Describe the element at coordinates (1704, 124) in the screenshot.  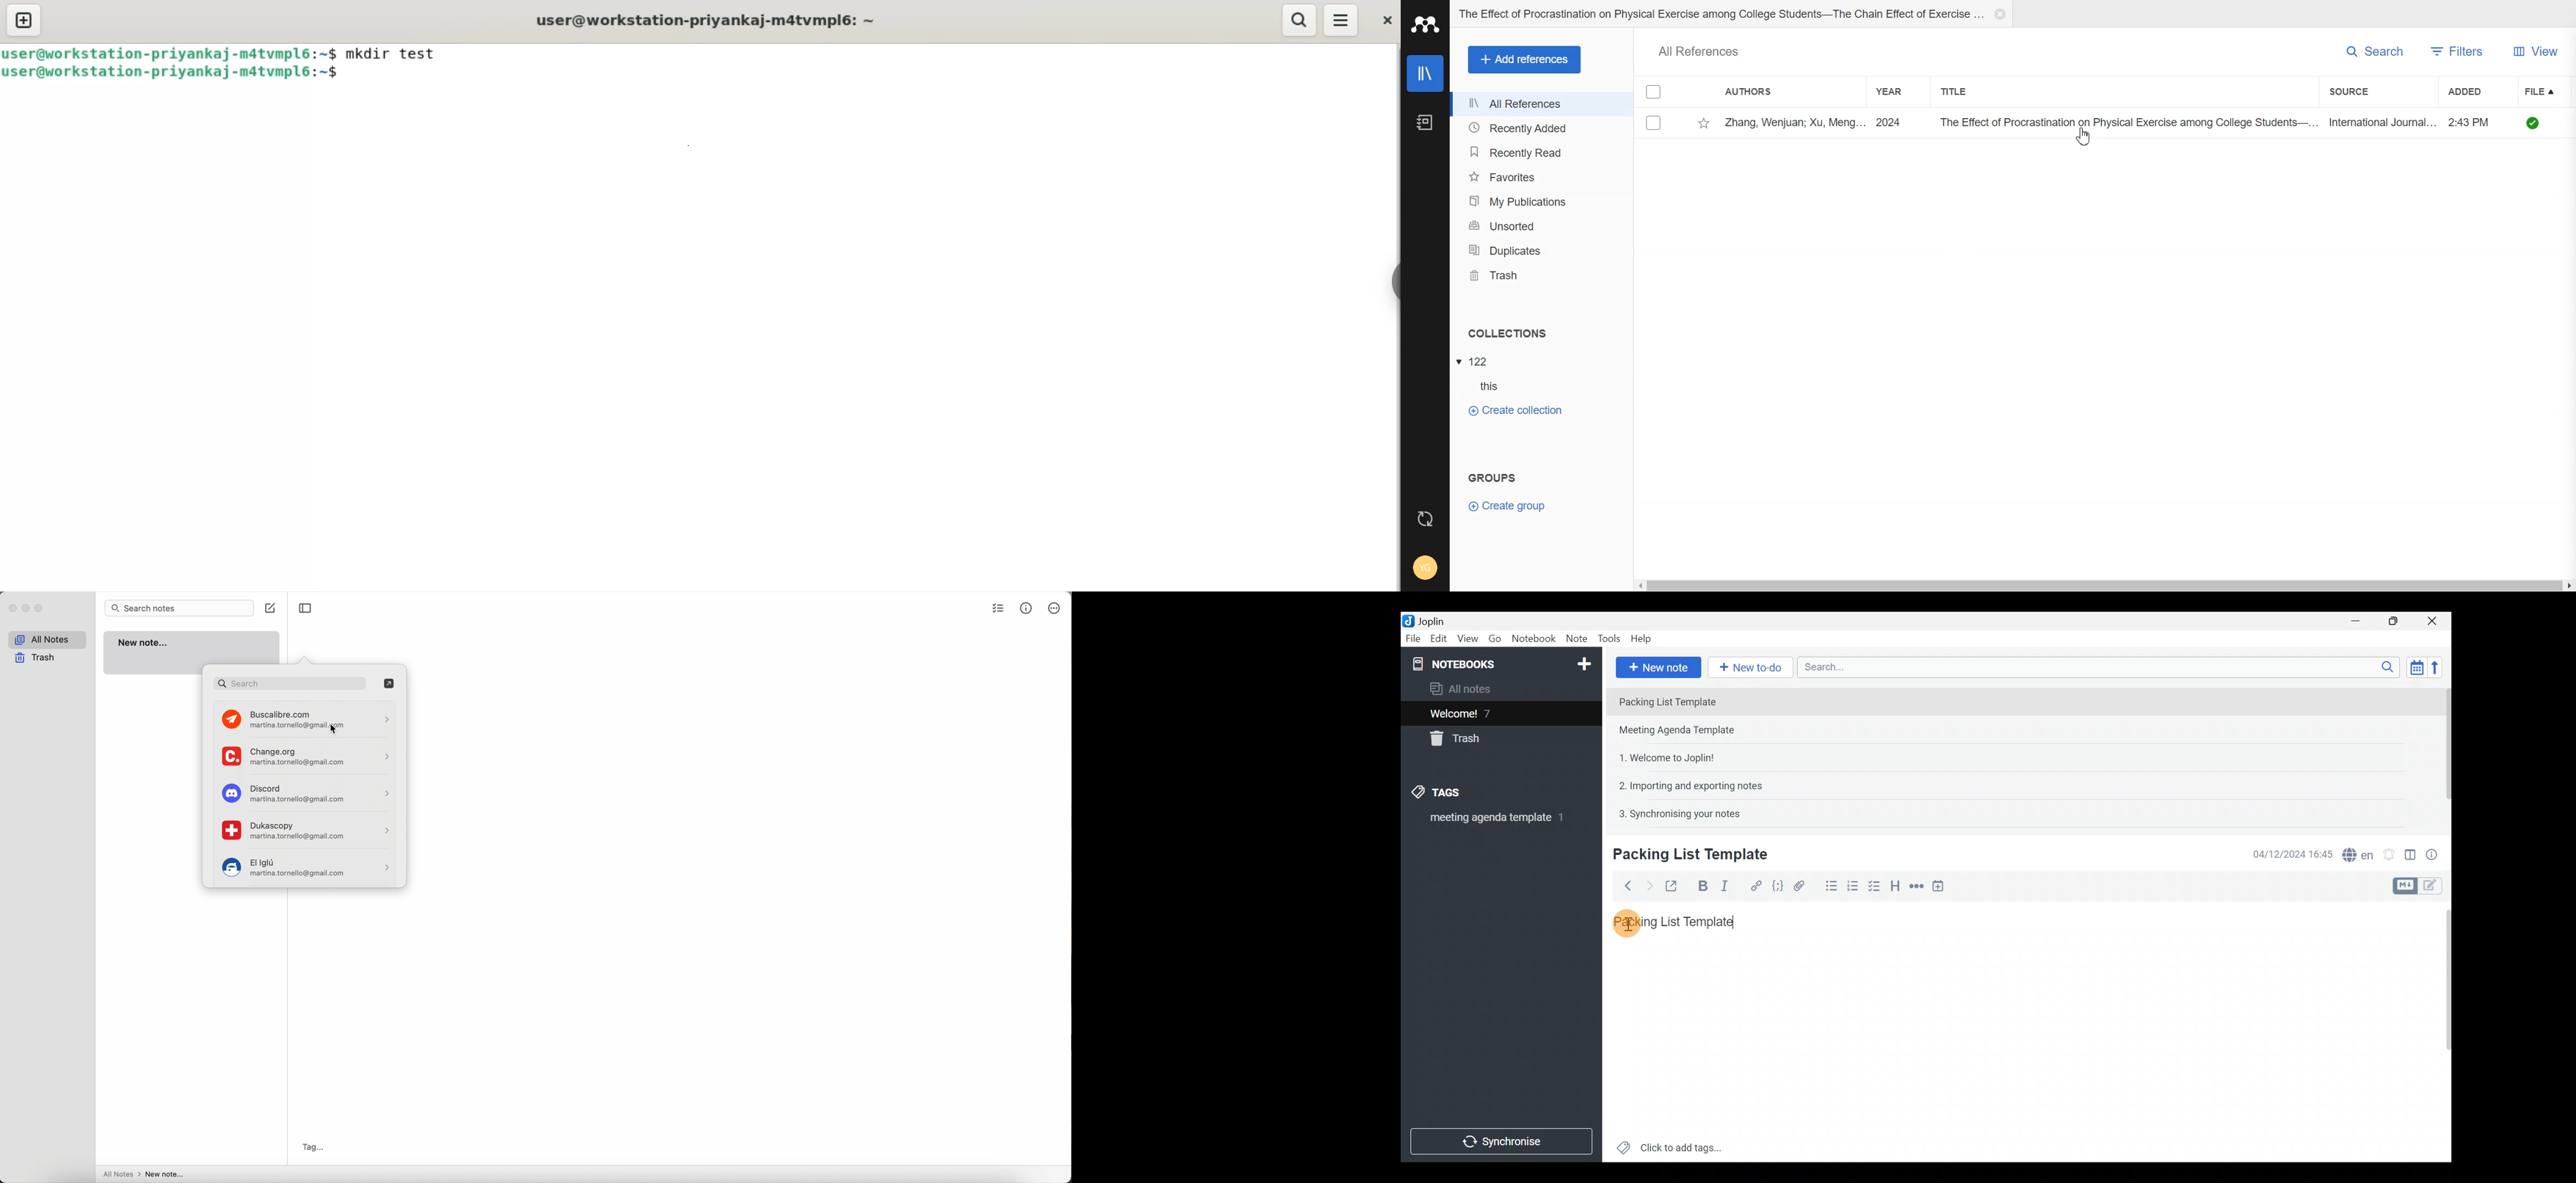
I see `mark star` at that location.